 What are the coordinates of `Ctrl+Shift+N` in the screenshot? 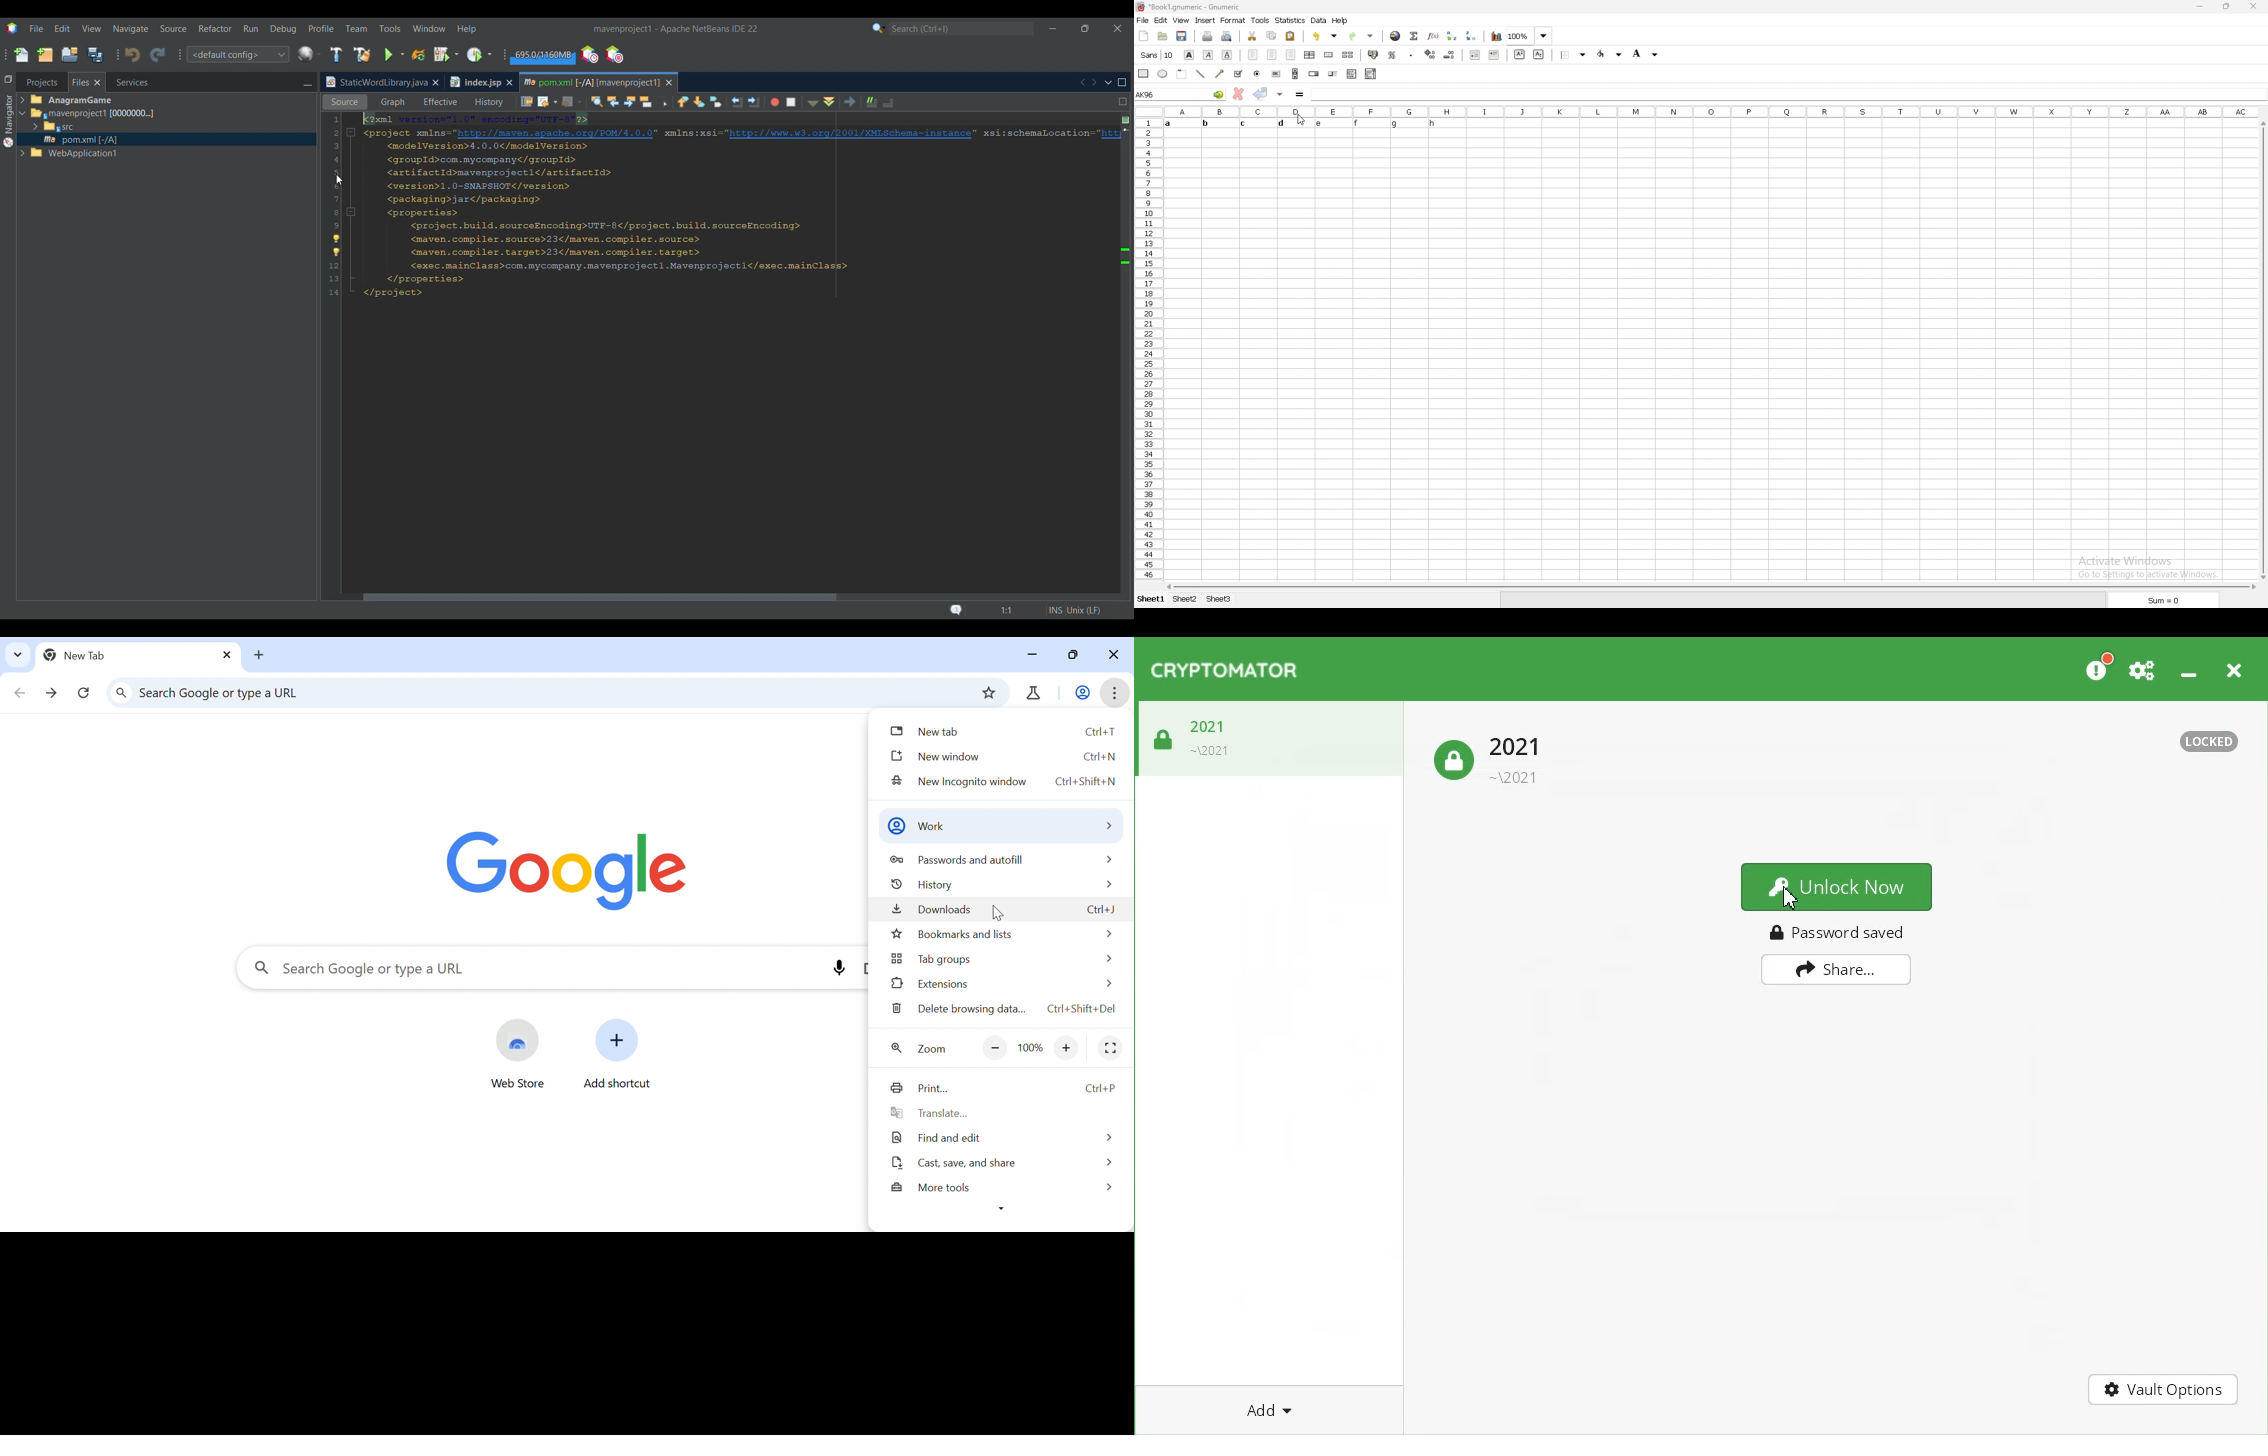 It's located at (1085, 782).